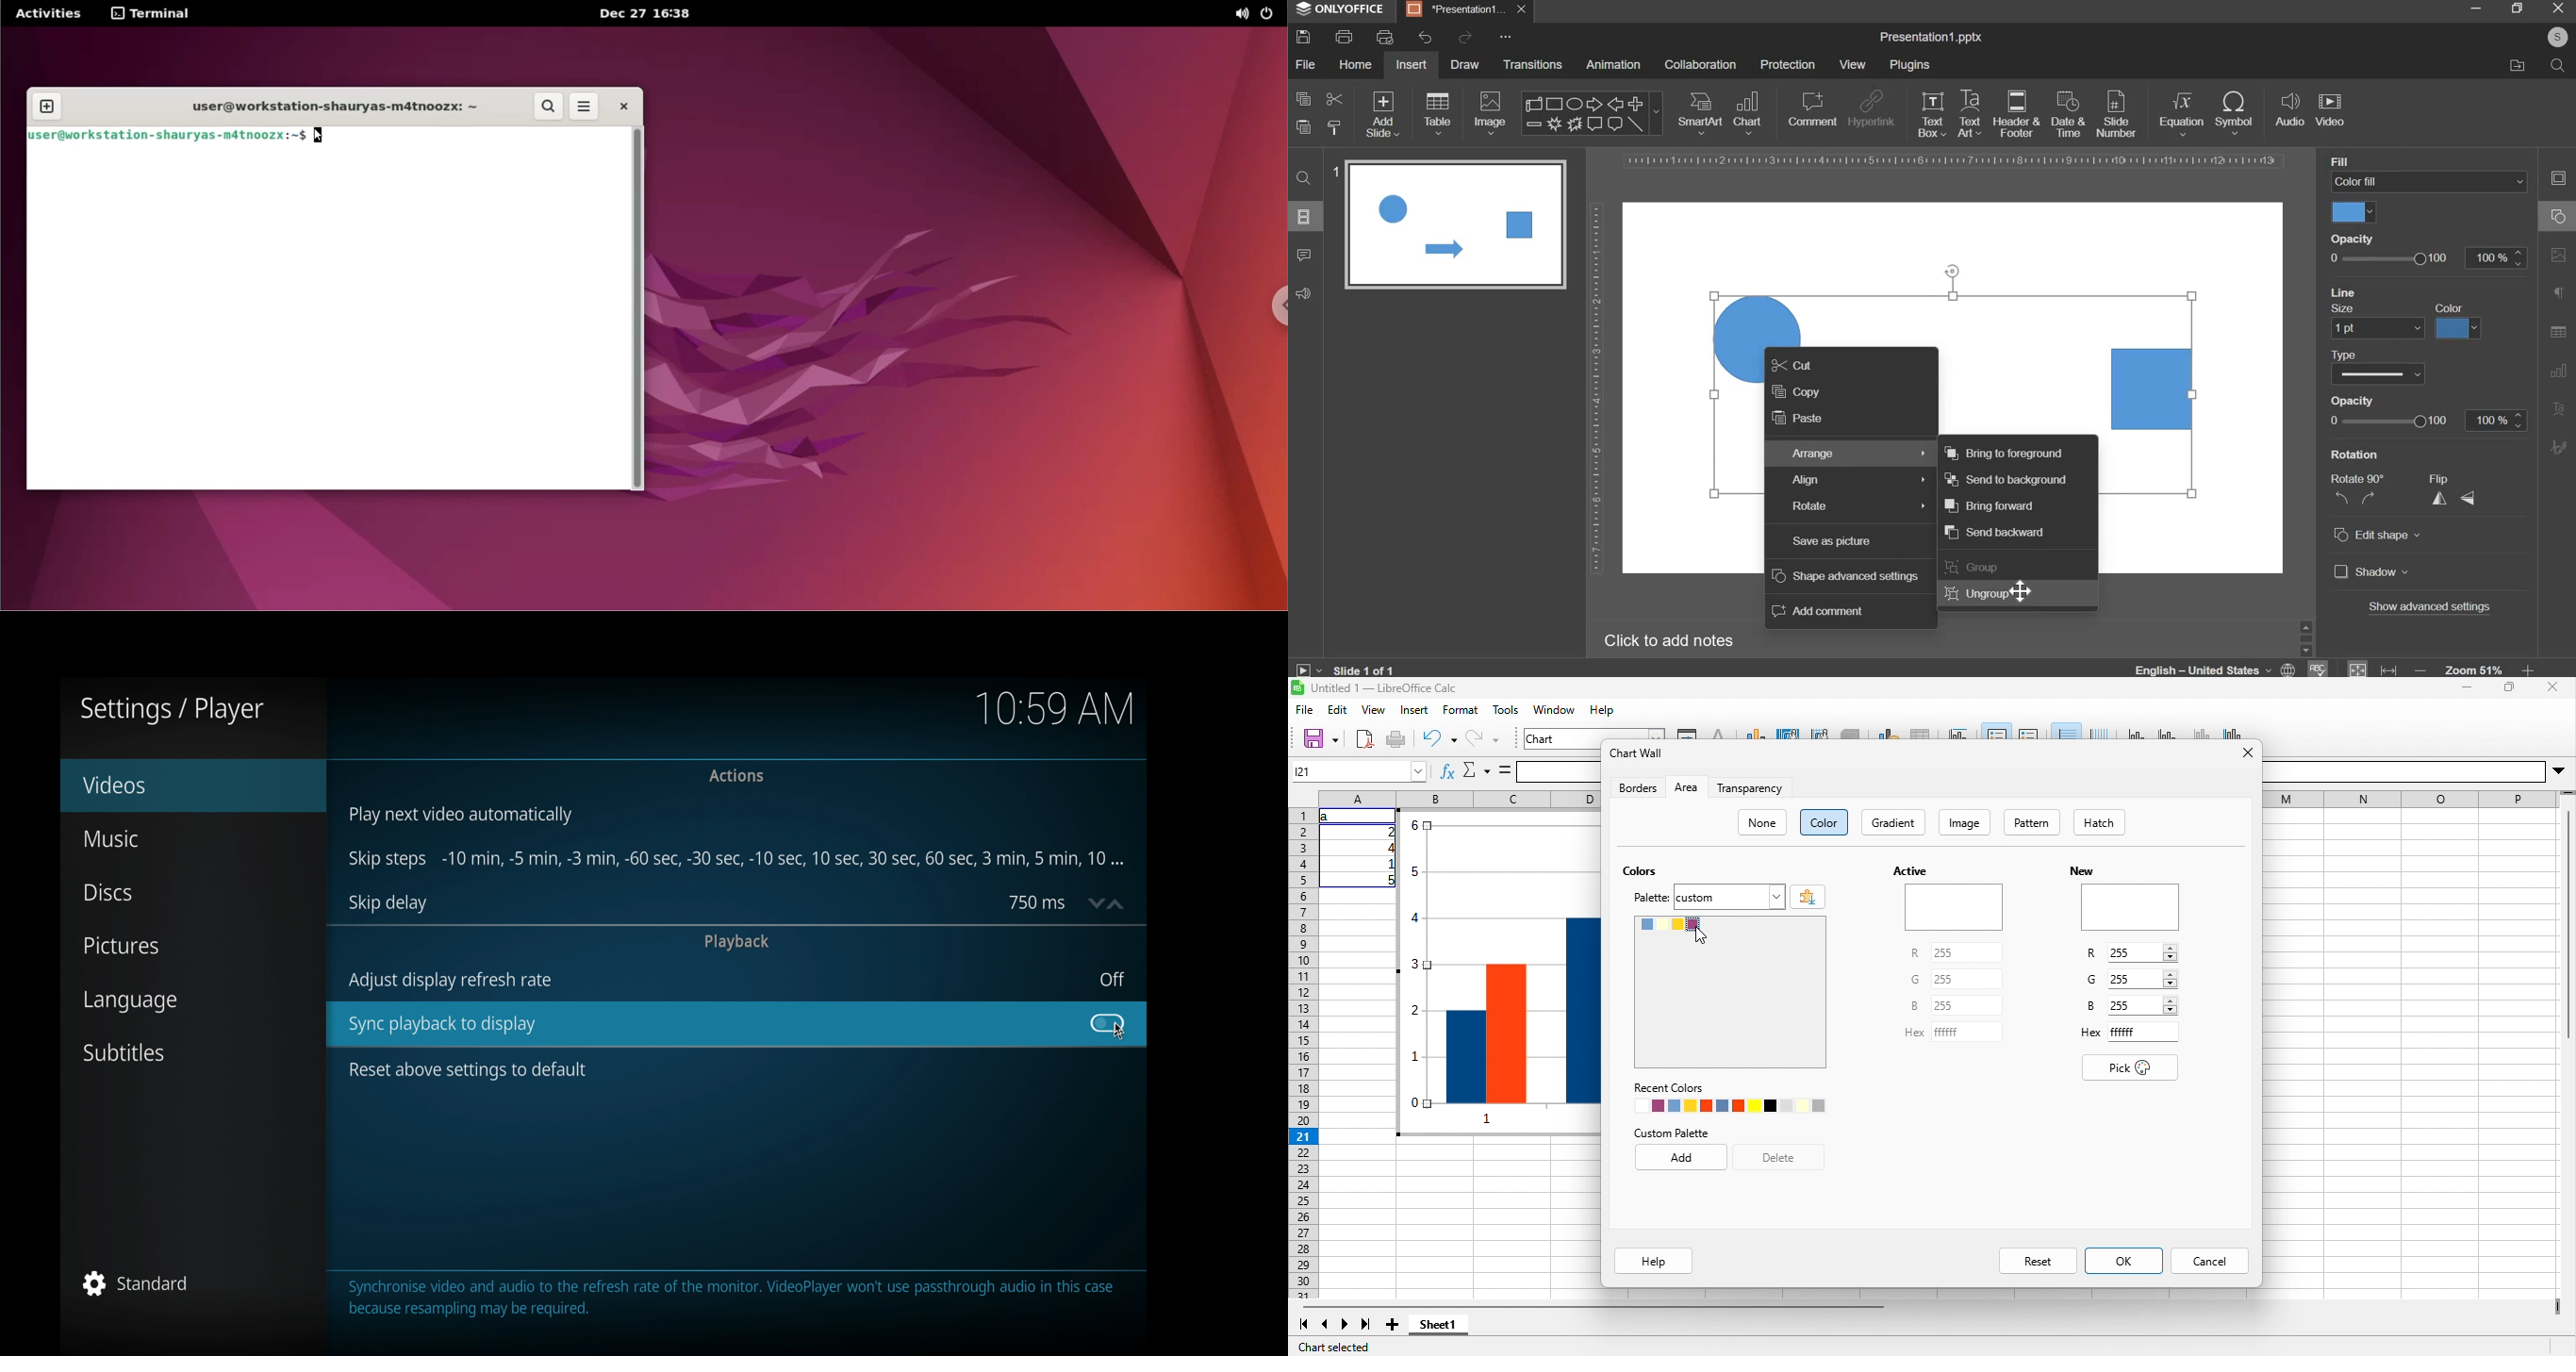 This screenshot has height=1372, width=2576. I want to click on custom palette, so click(1671, 1133).